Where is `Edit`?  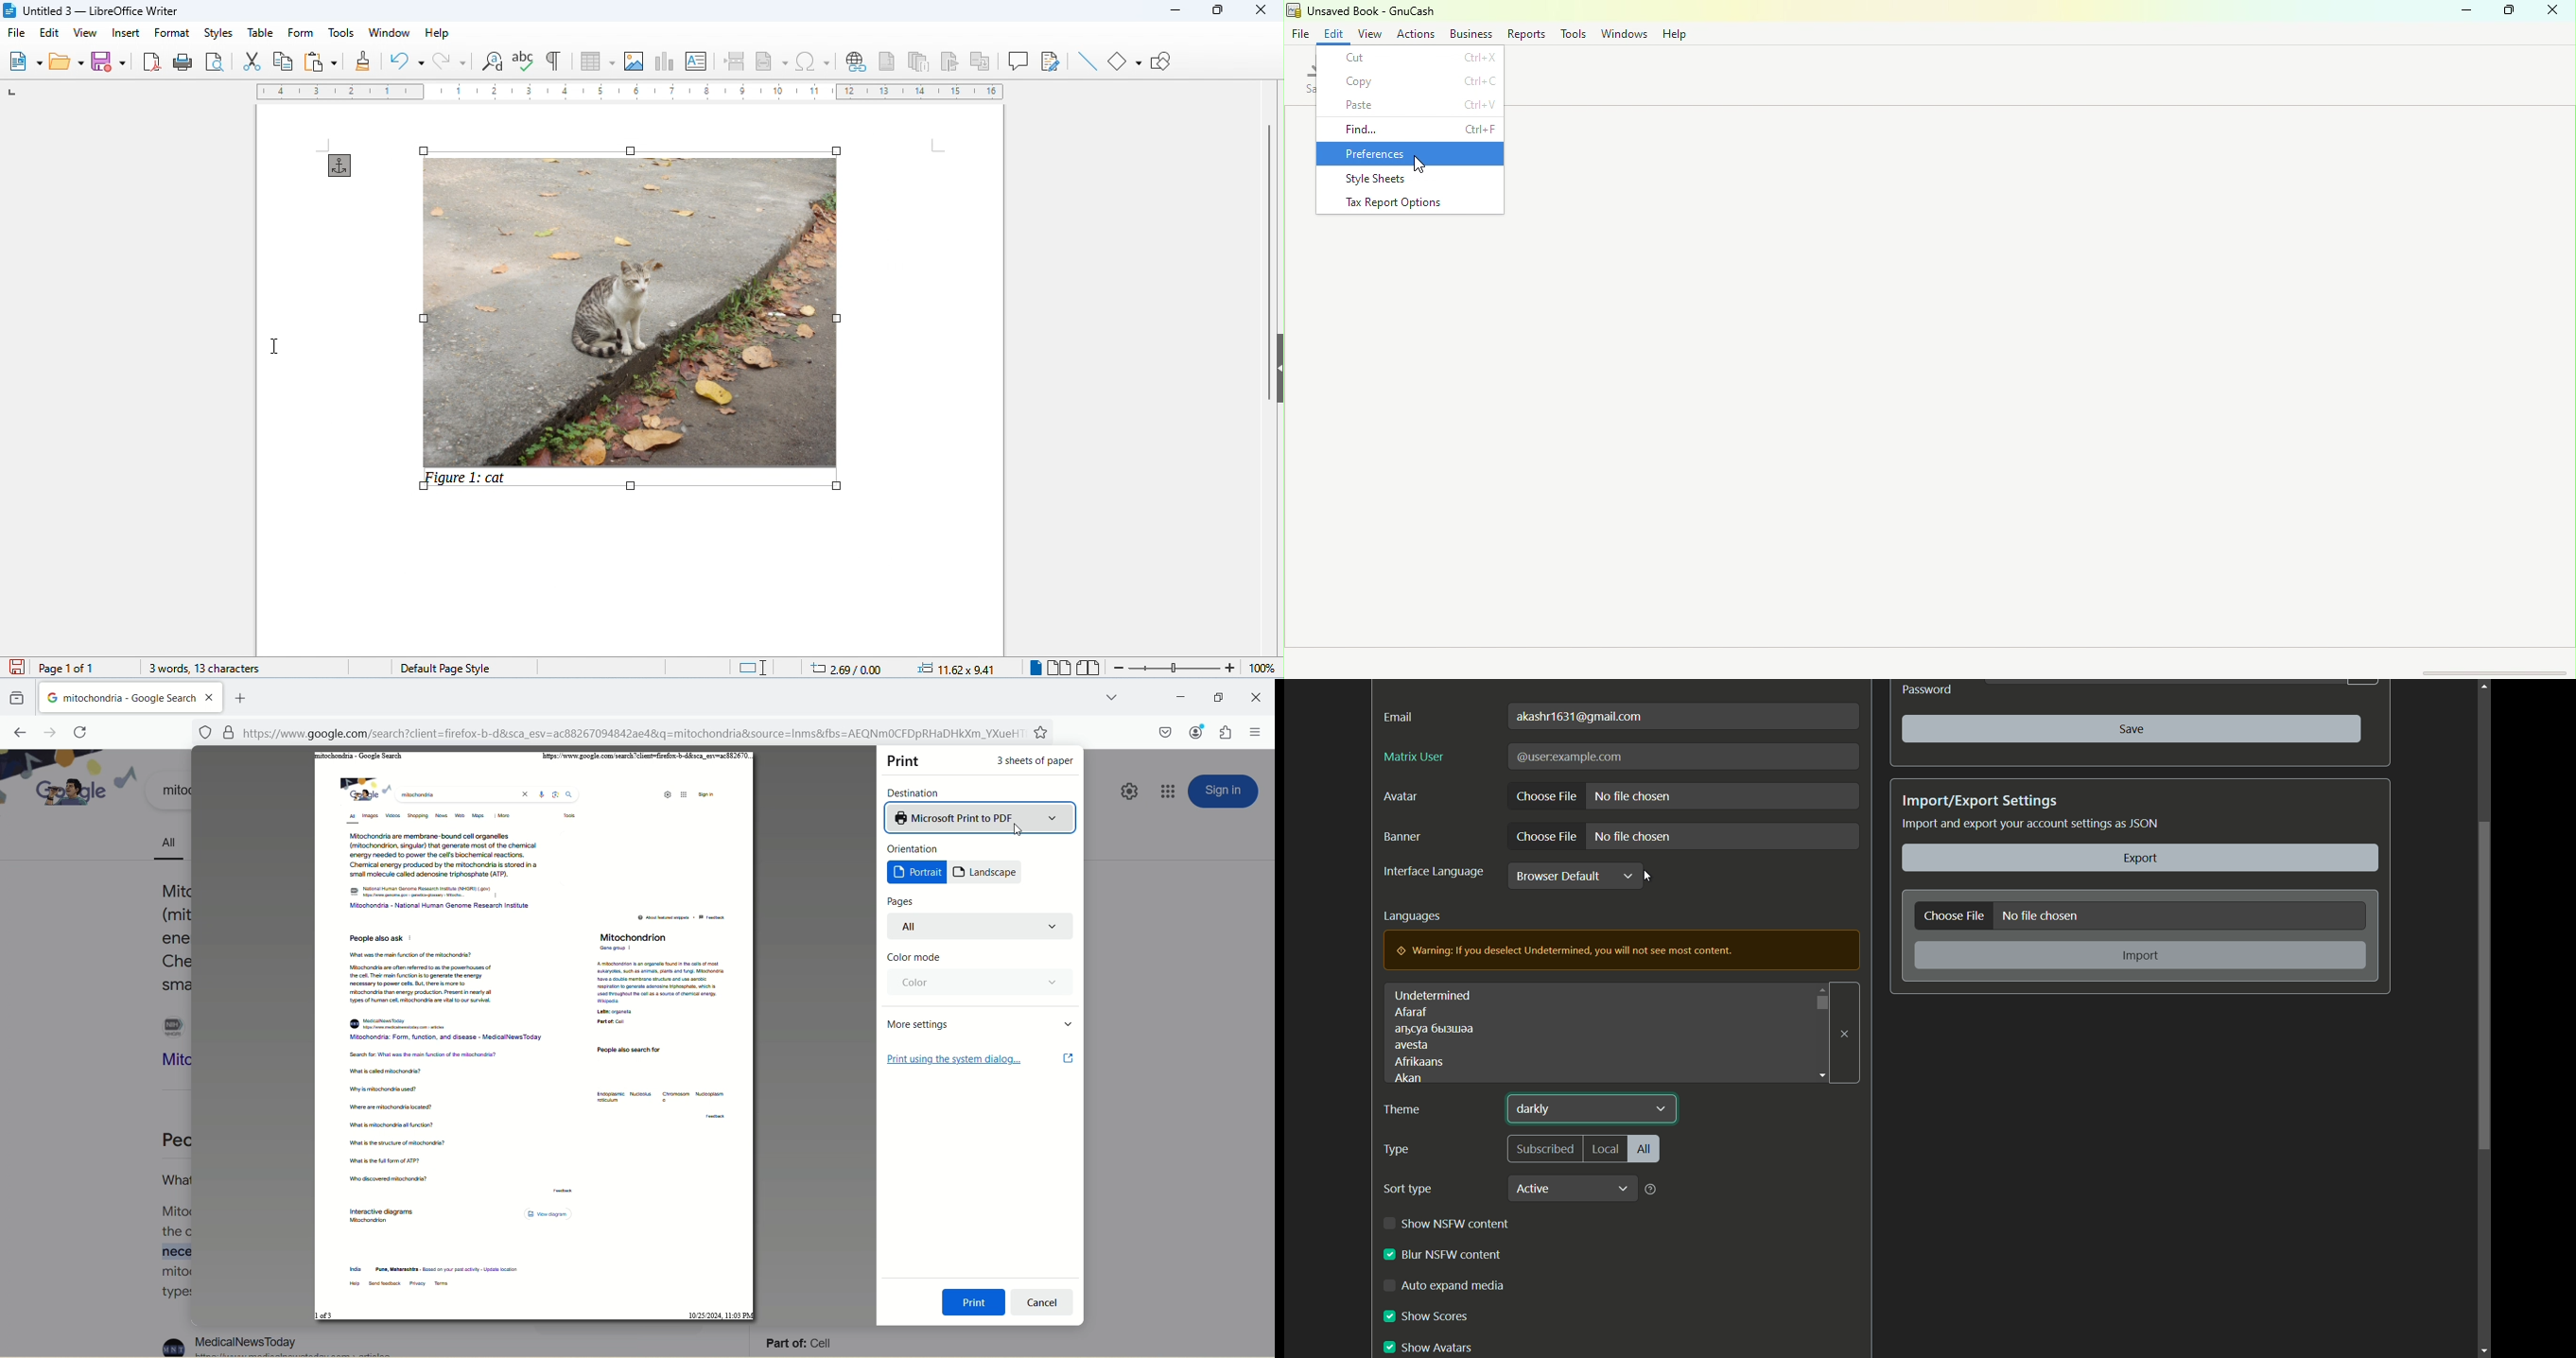 Edit is located at coordinates (1338, 33).